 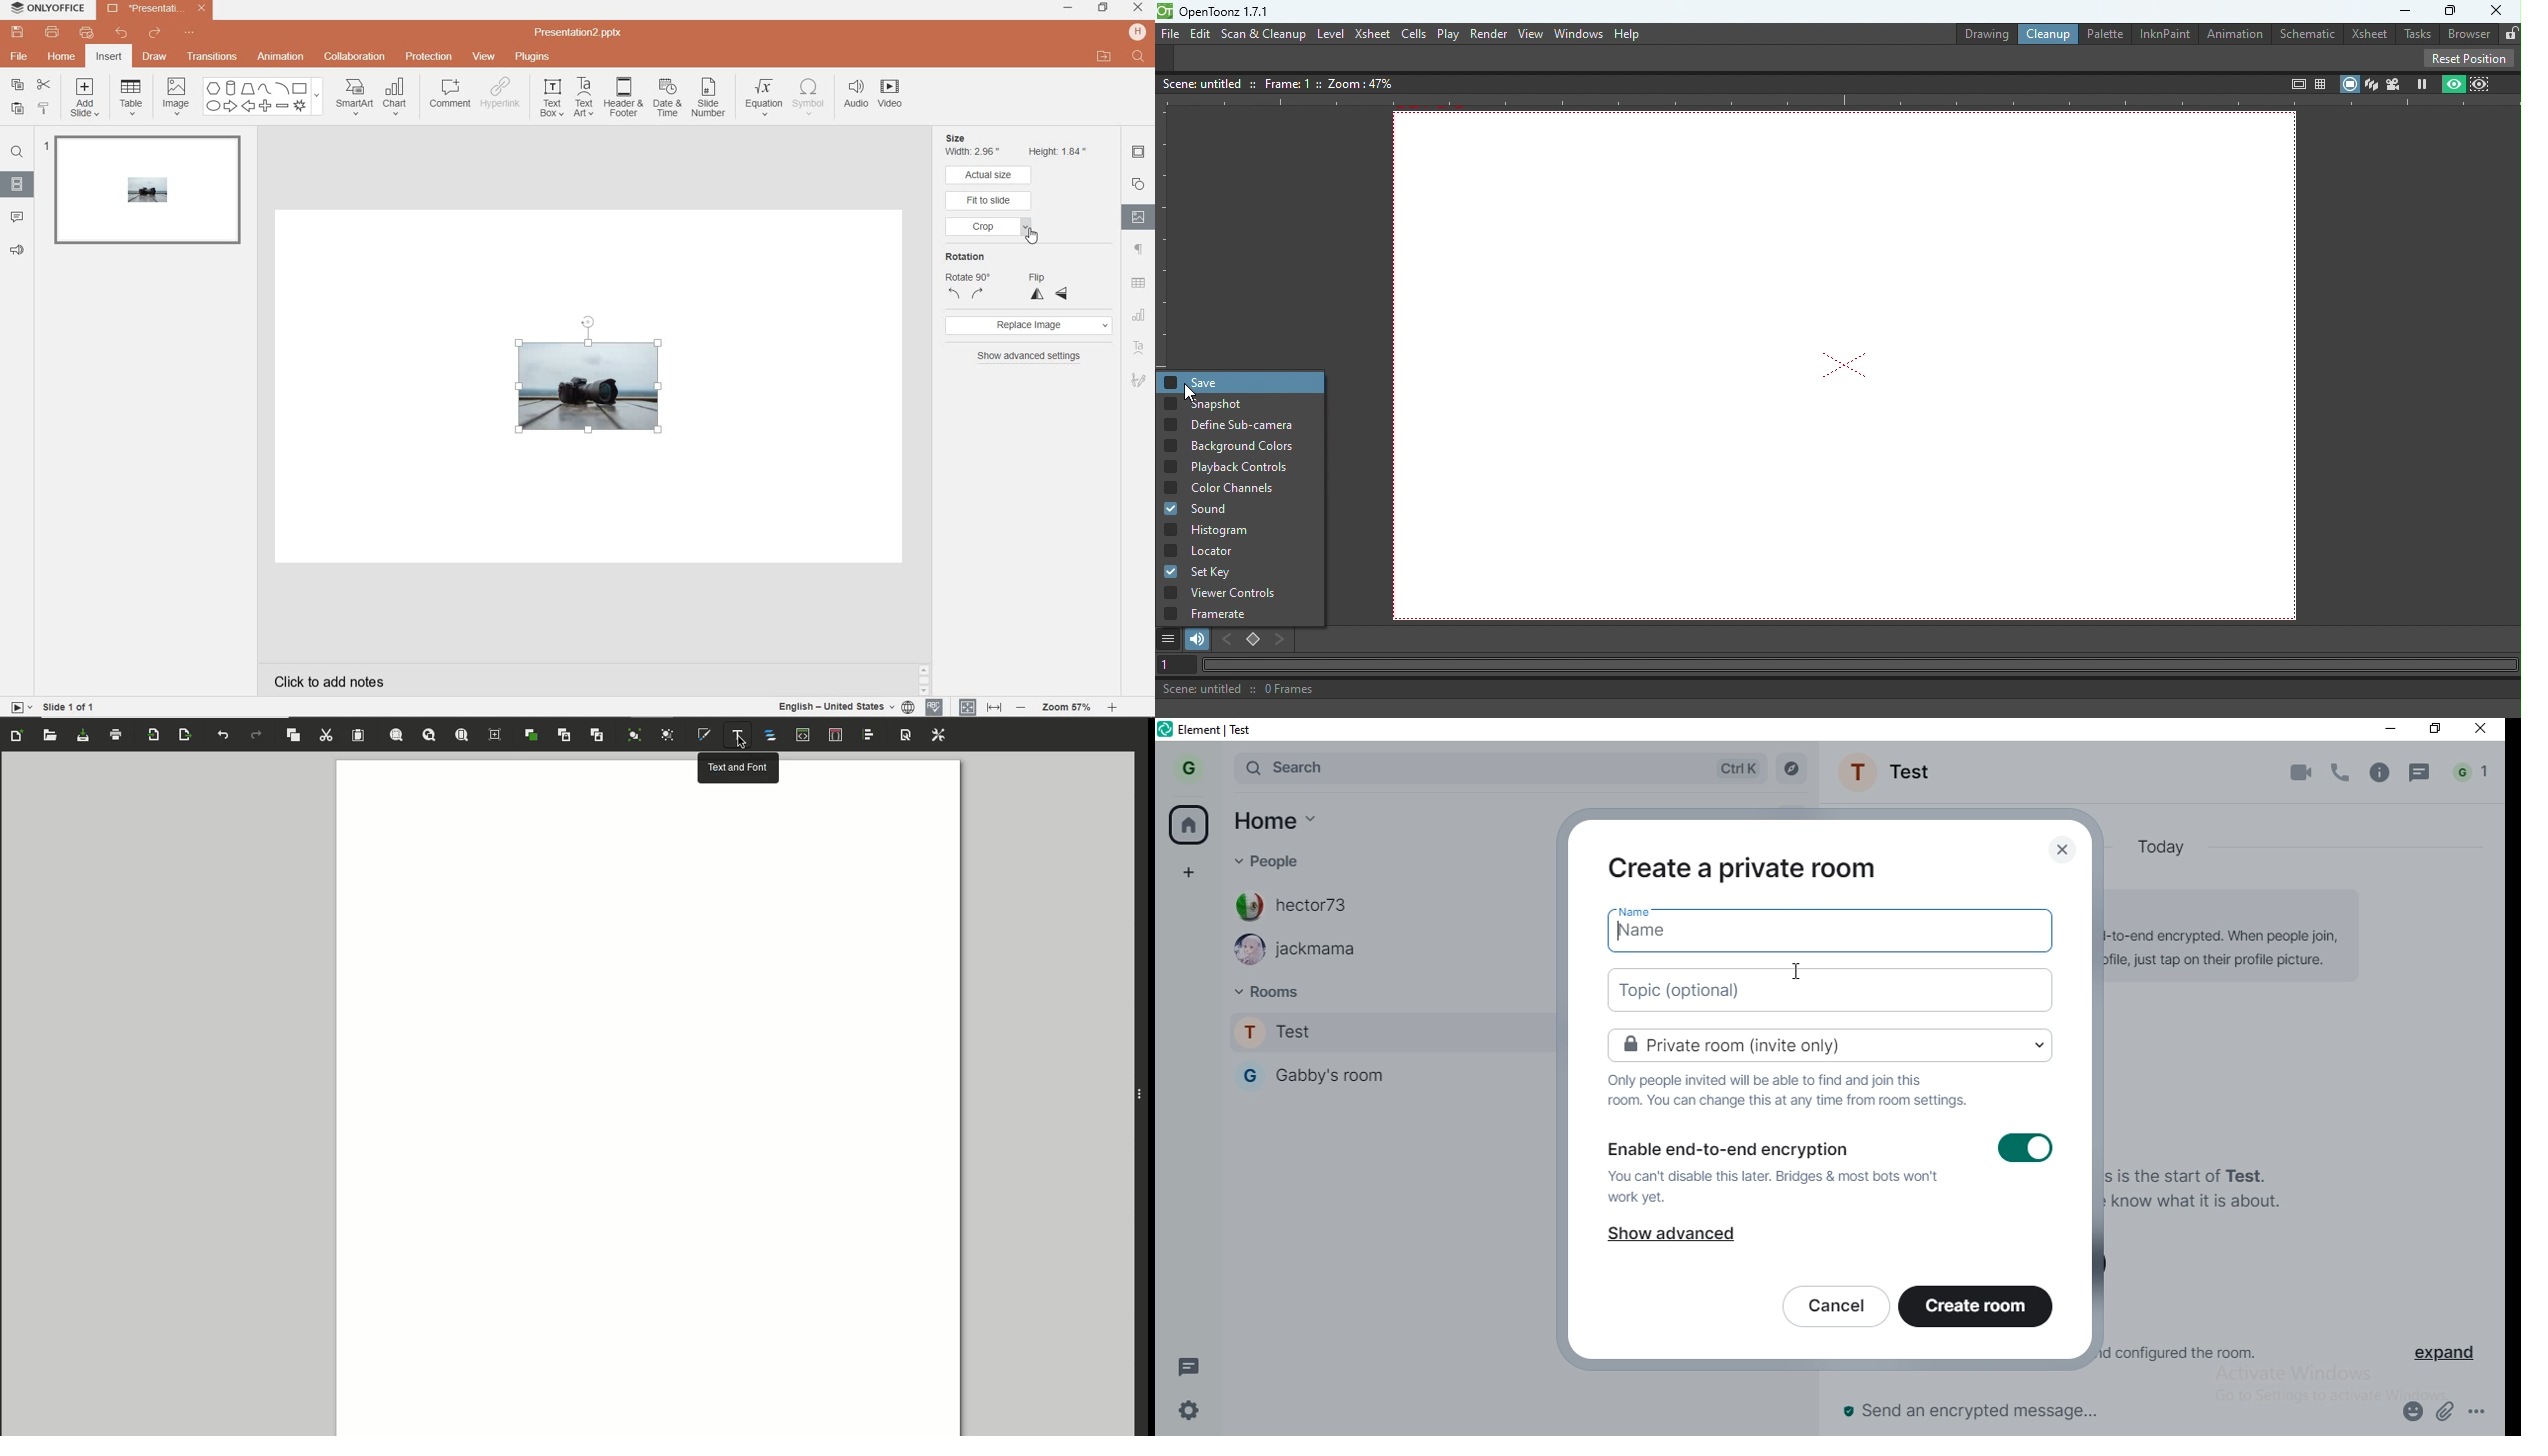 I want to click on name, so click(x=1828, y=929).